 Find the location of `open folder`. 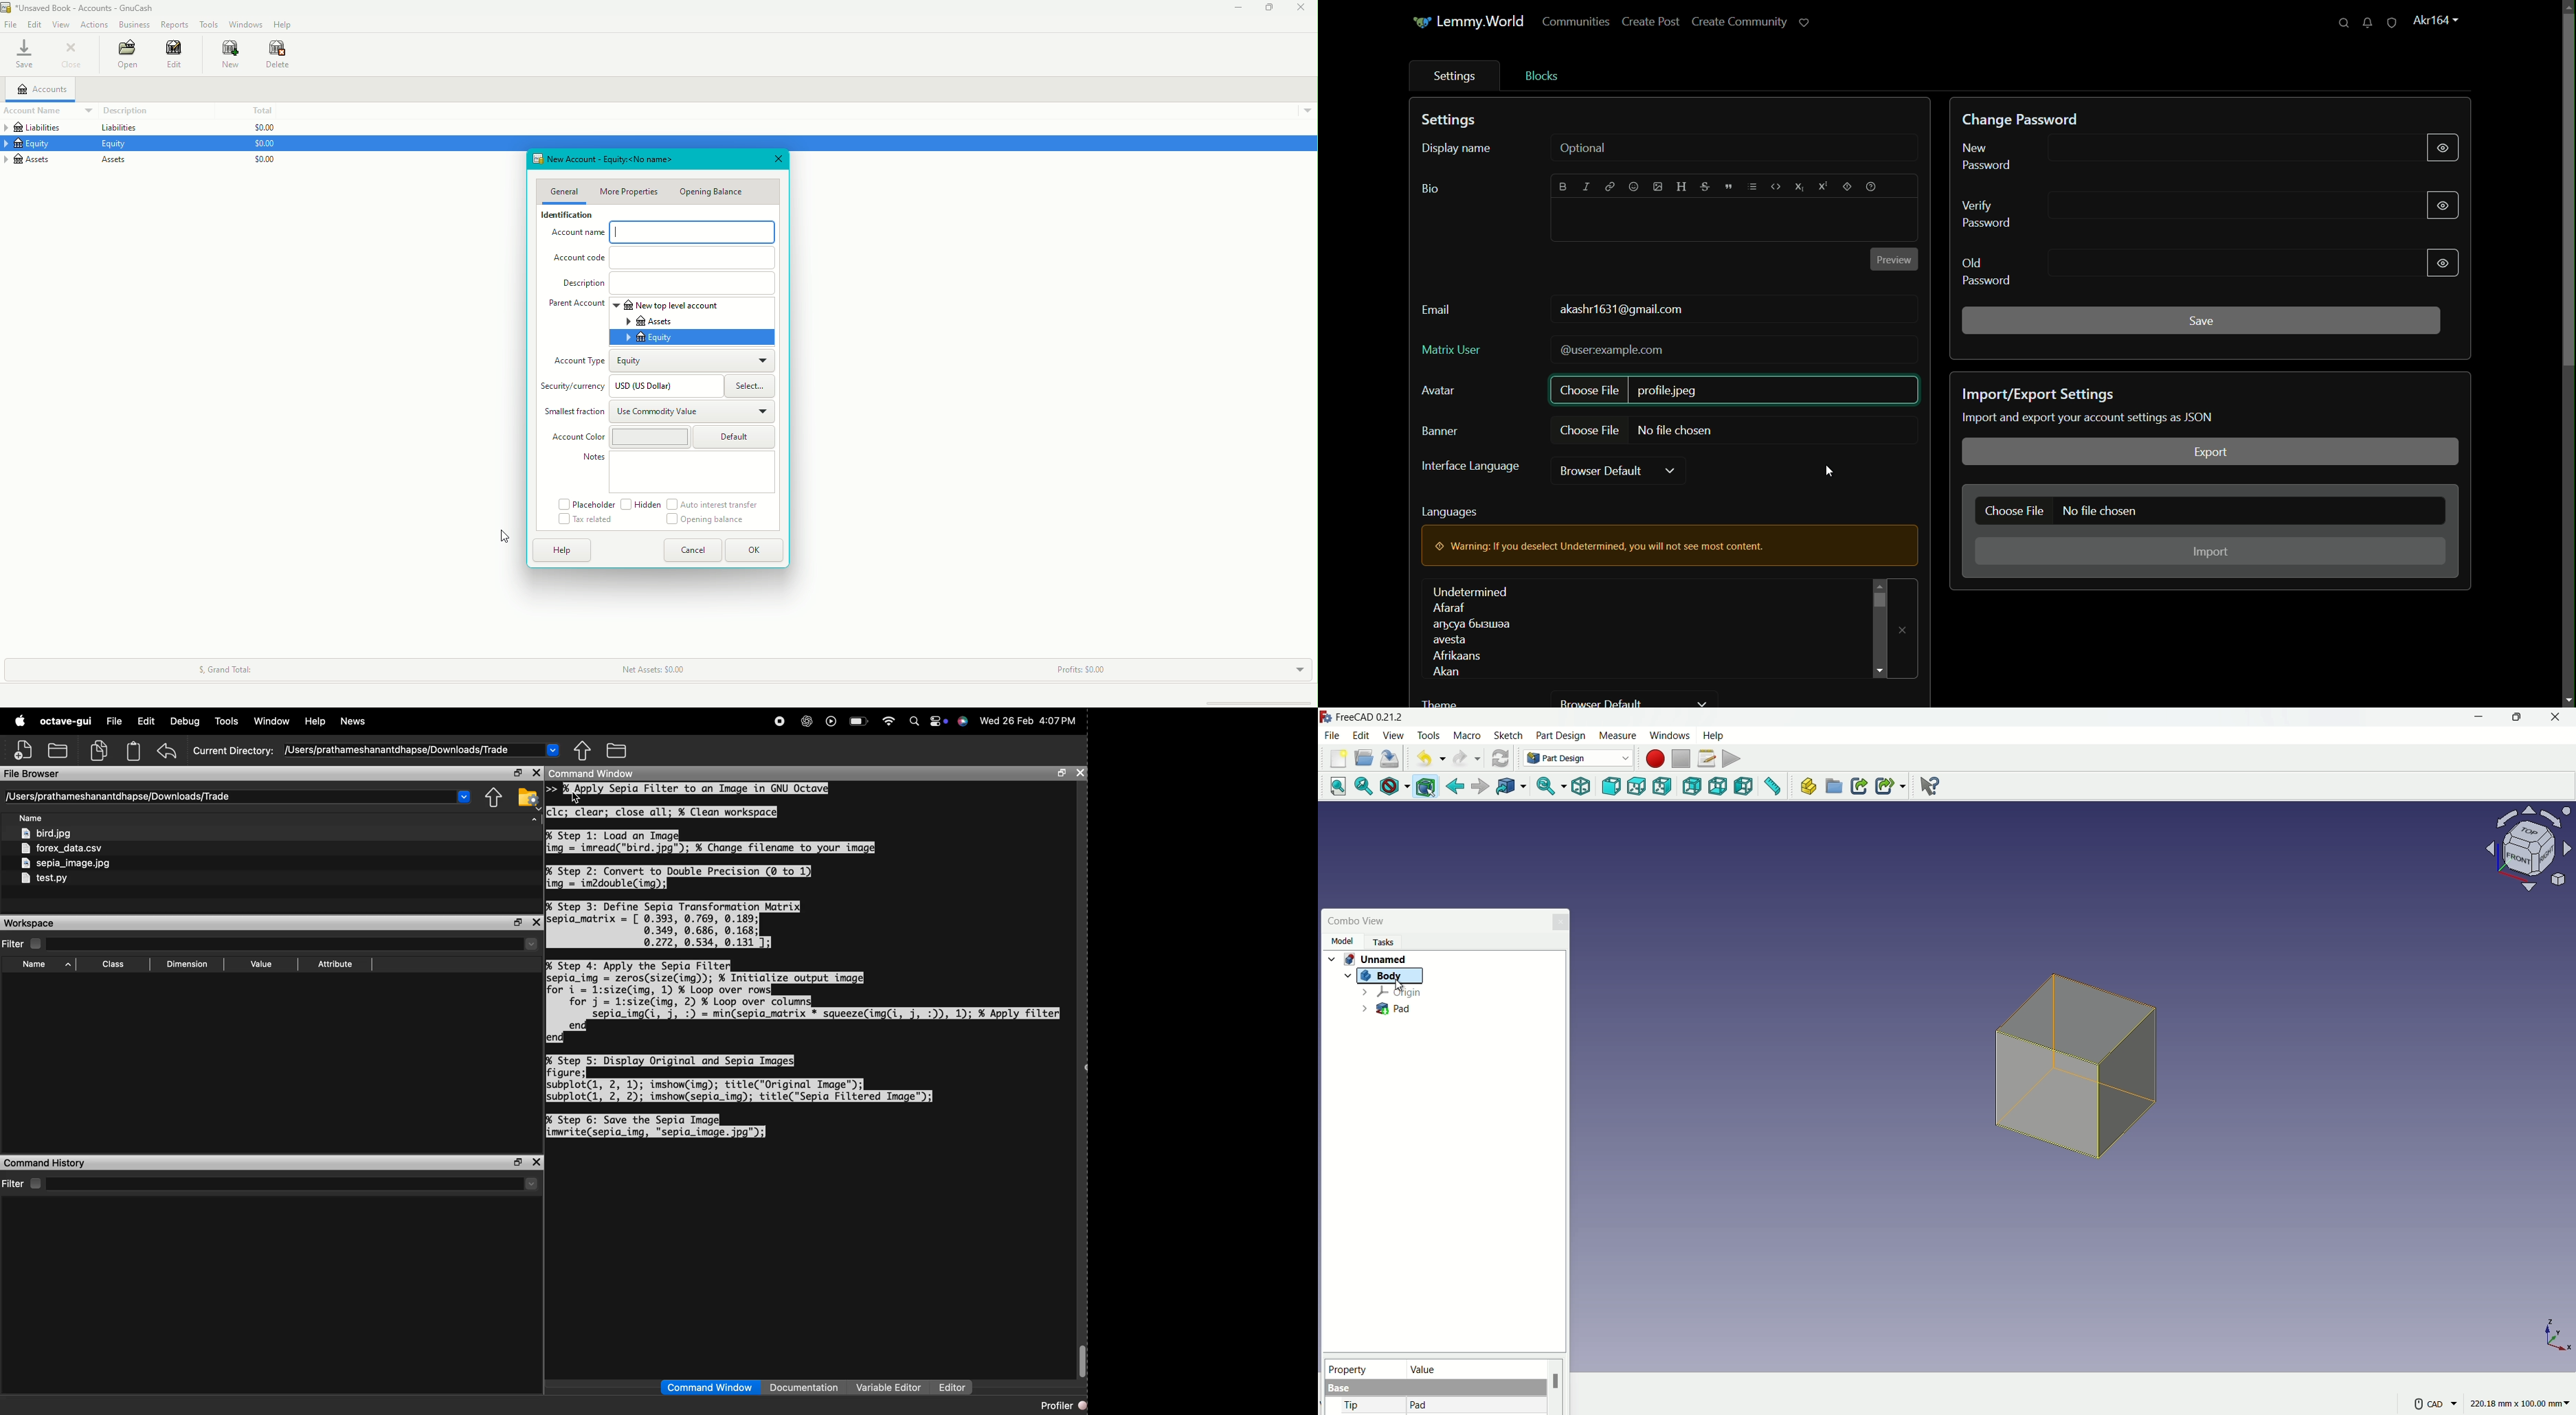

open folder is located at coordinates (1364, 759).